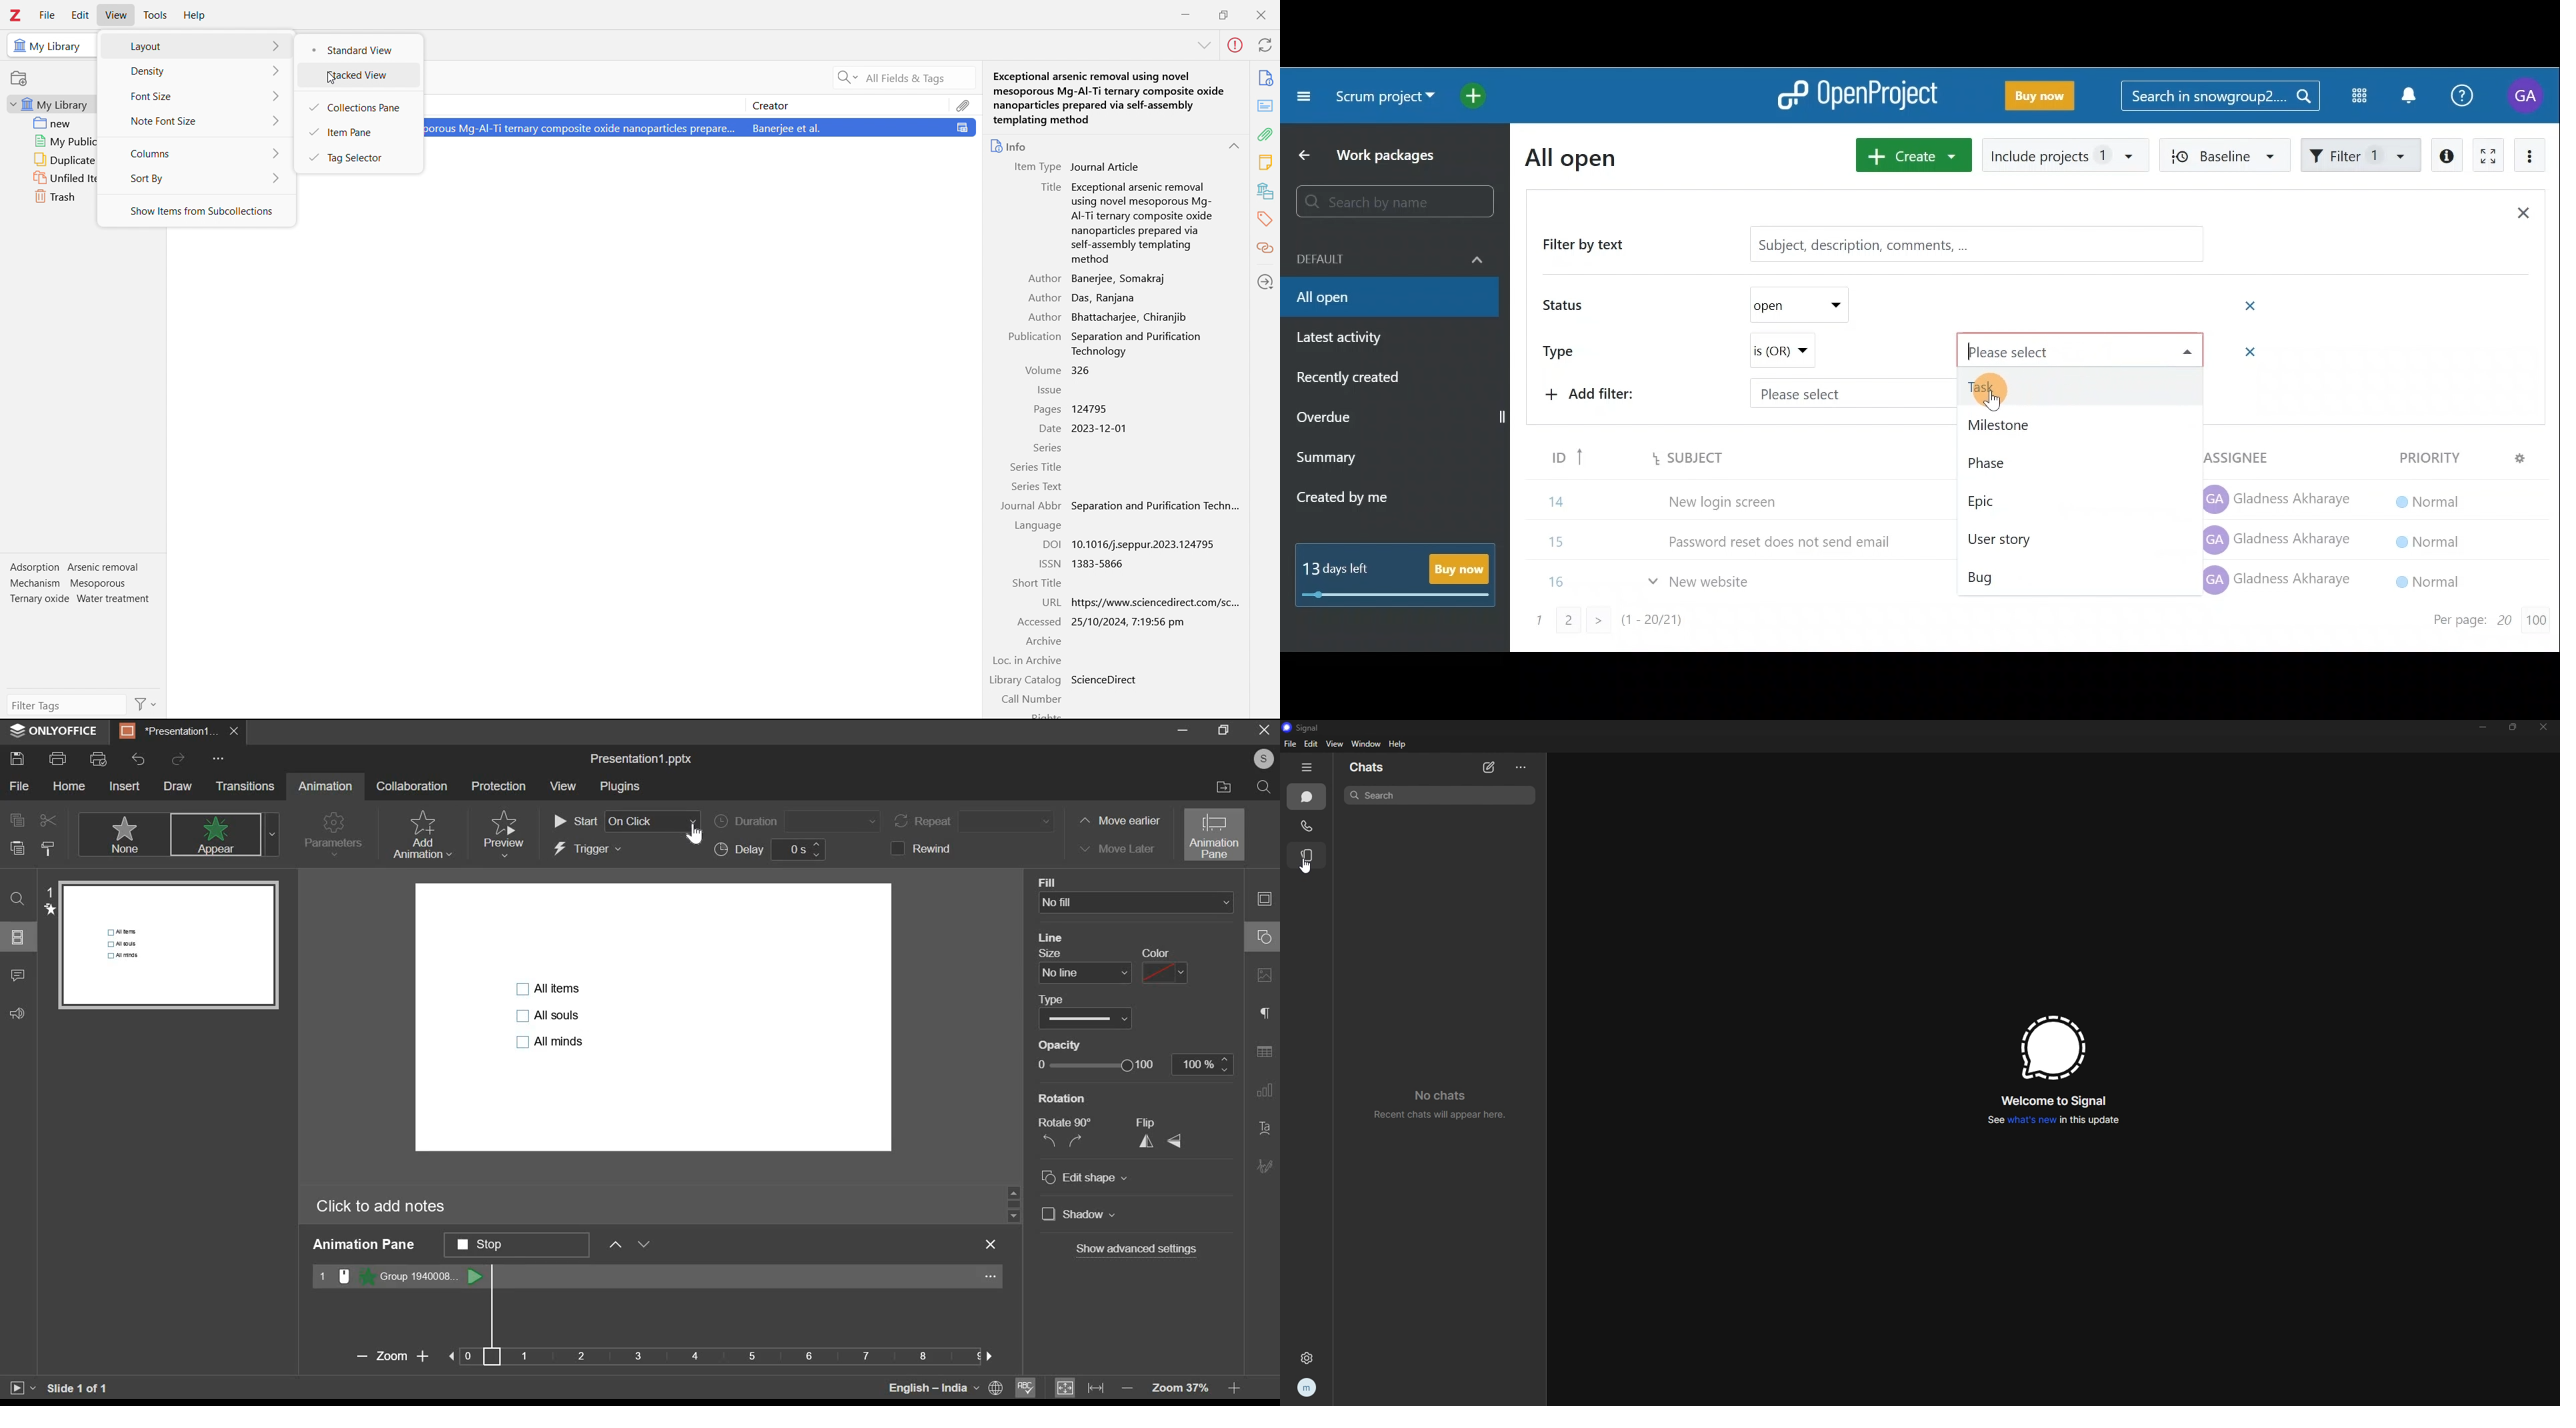 The height and width of the screenshot is (1428, 2576). I want to click on Latest activity, so click(1342, 340).